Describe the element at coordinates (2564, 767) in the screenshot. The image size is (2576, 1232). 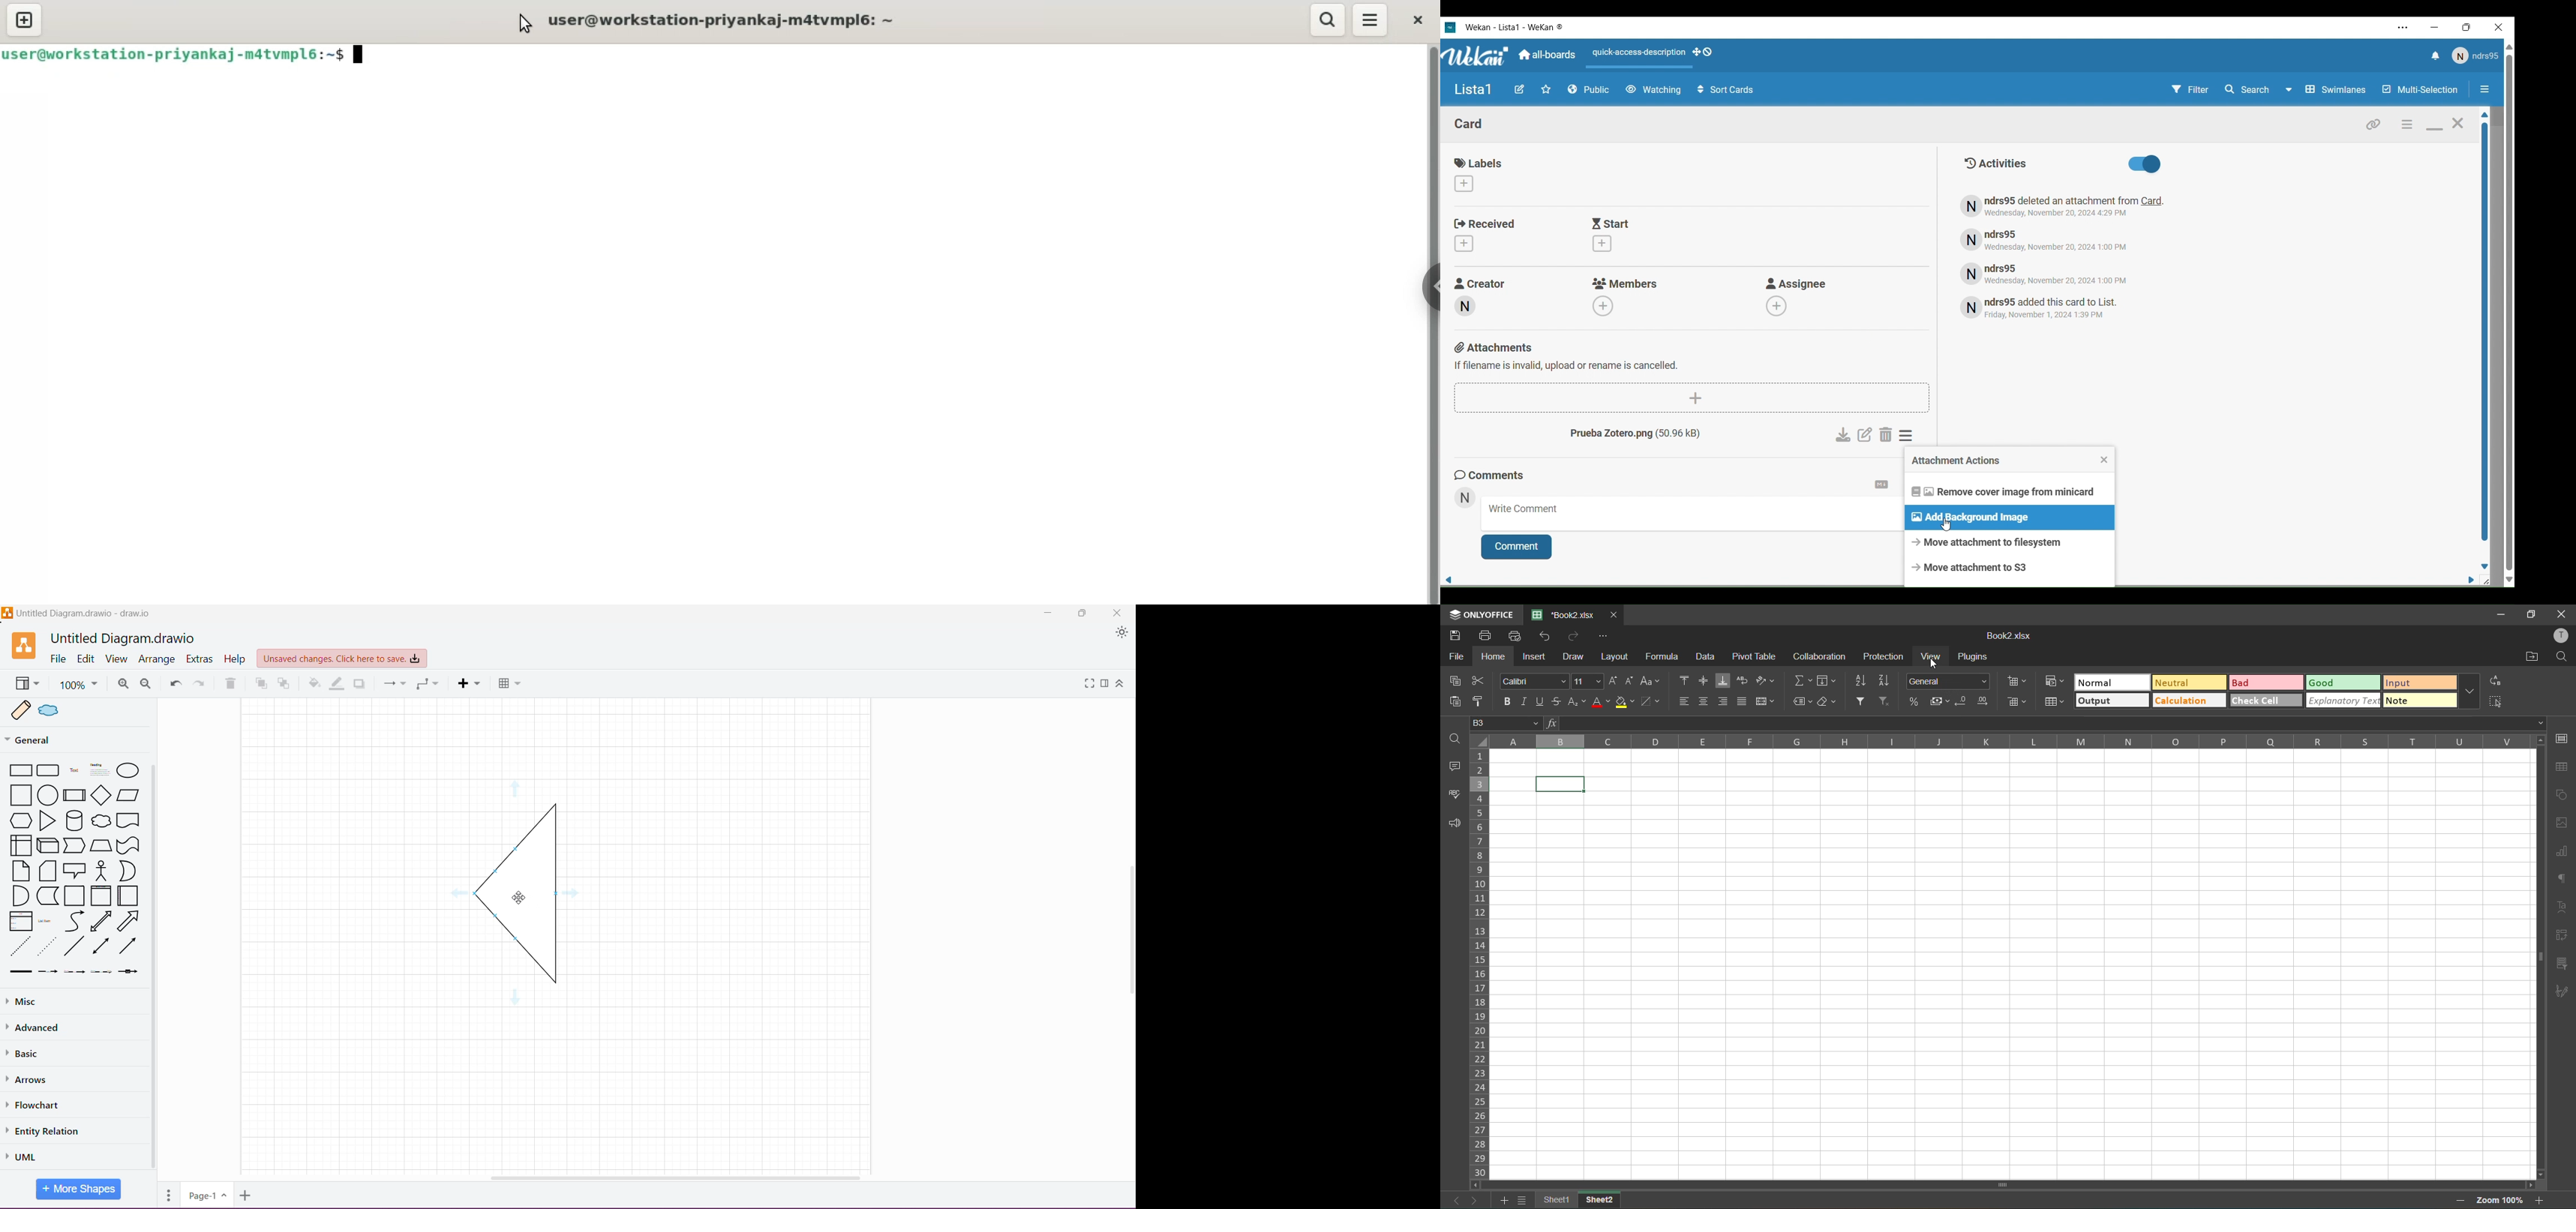
I see `table` at that location.